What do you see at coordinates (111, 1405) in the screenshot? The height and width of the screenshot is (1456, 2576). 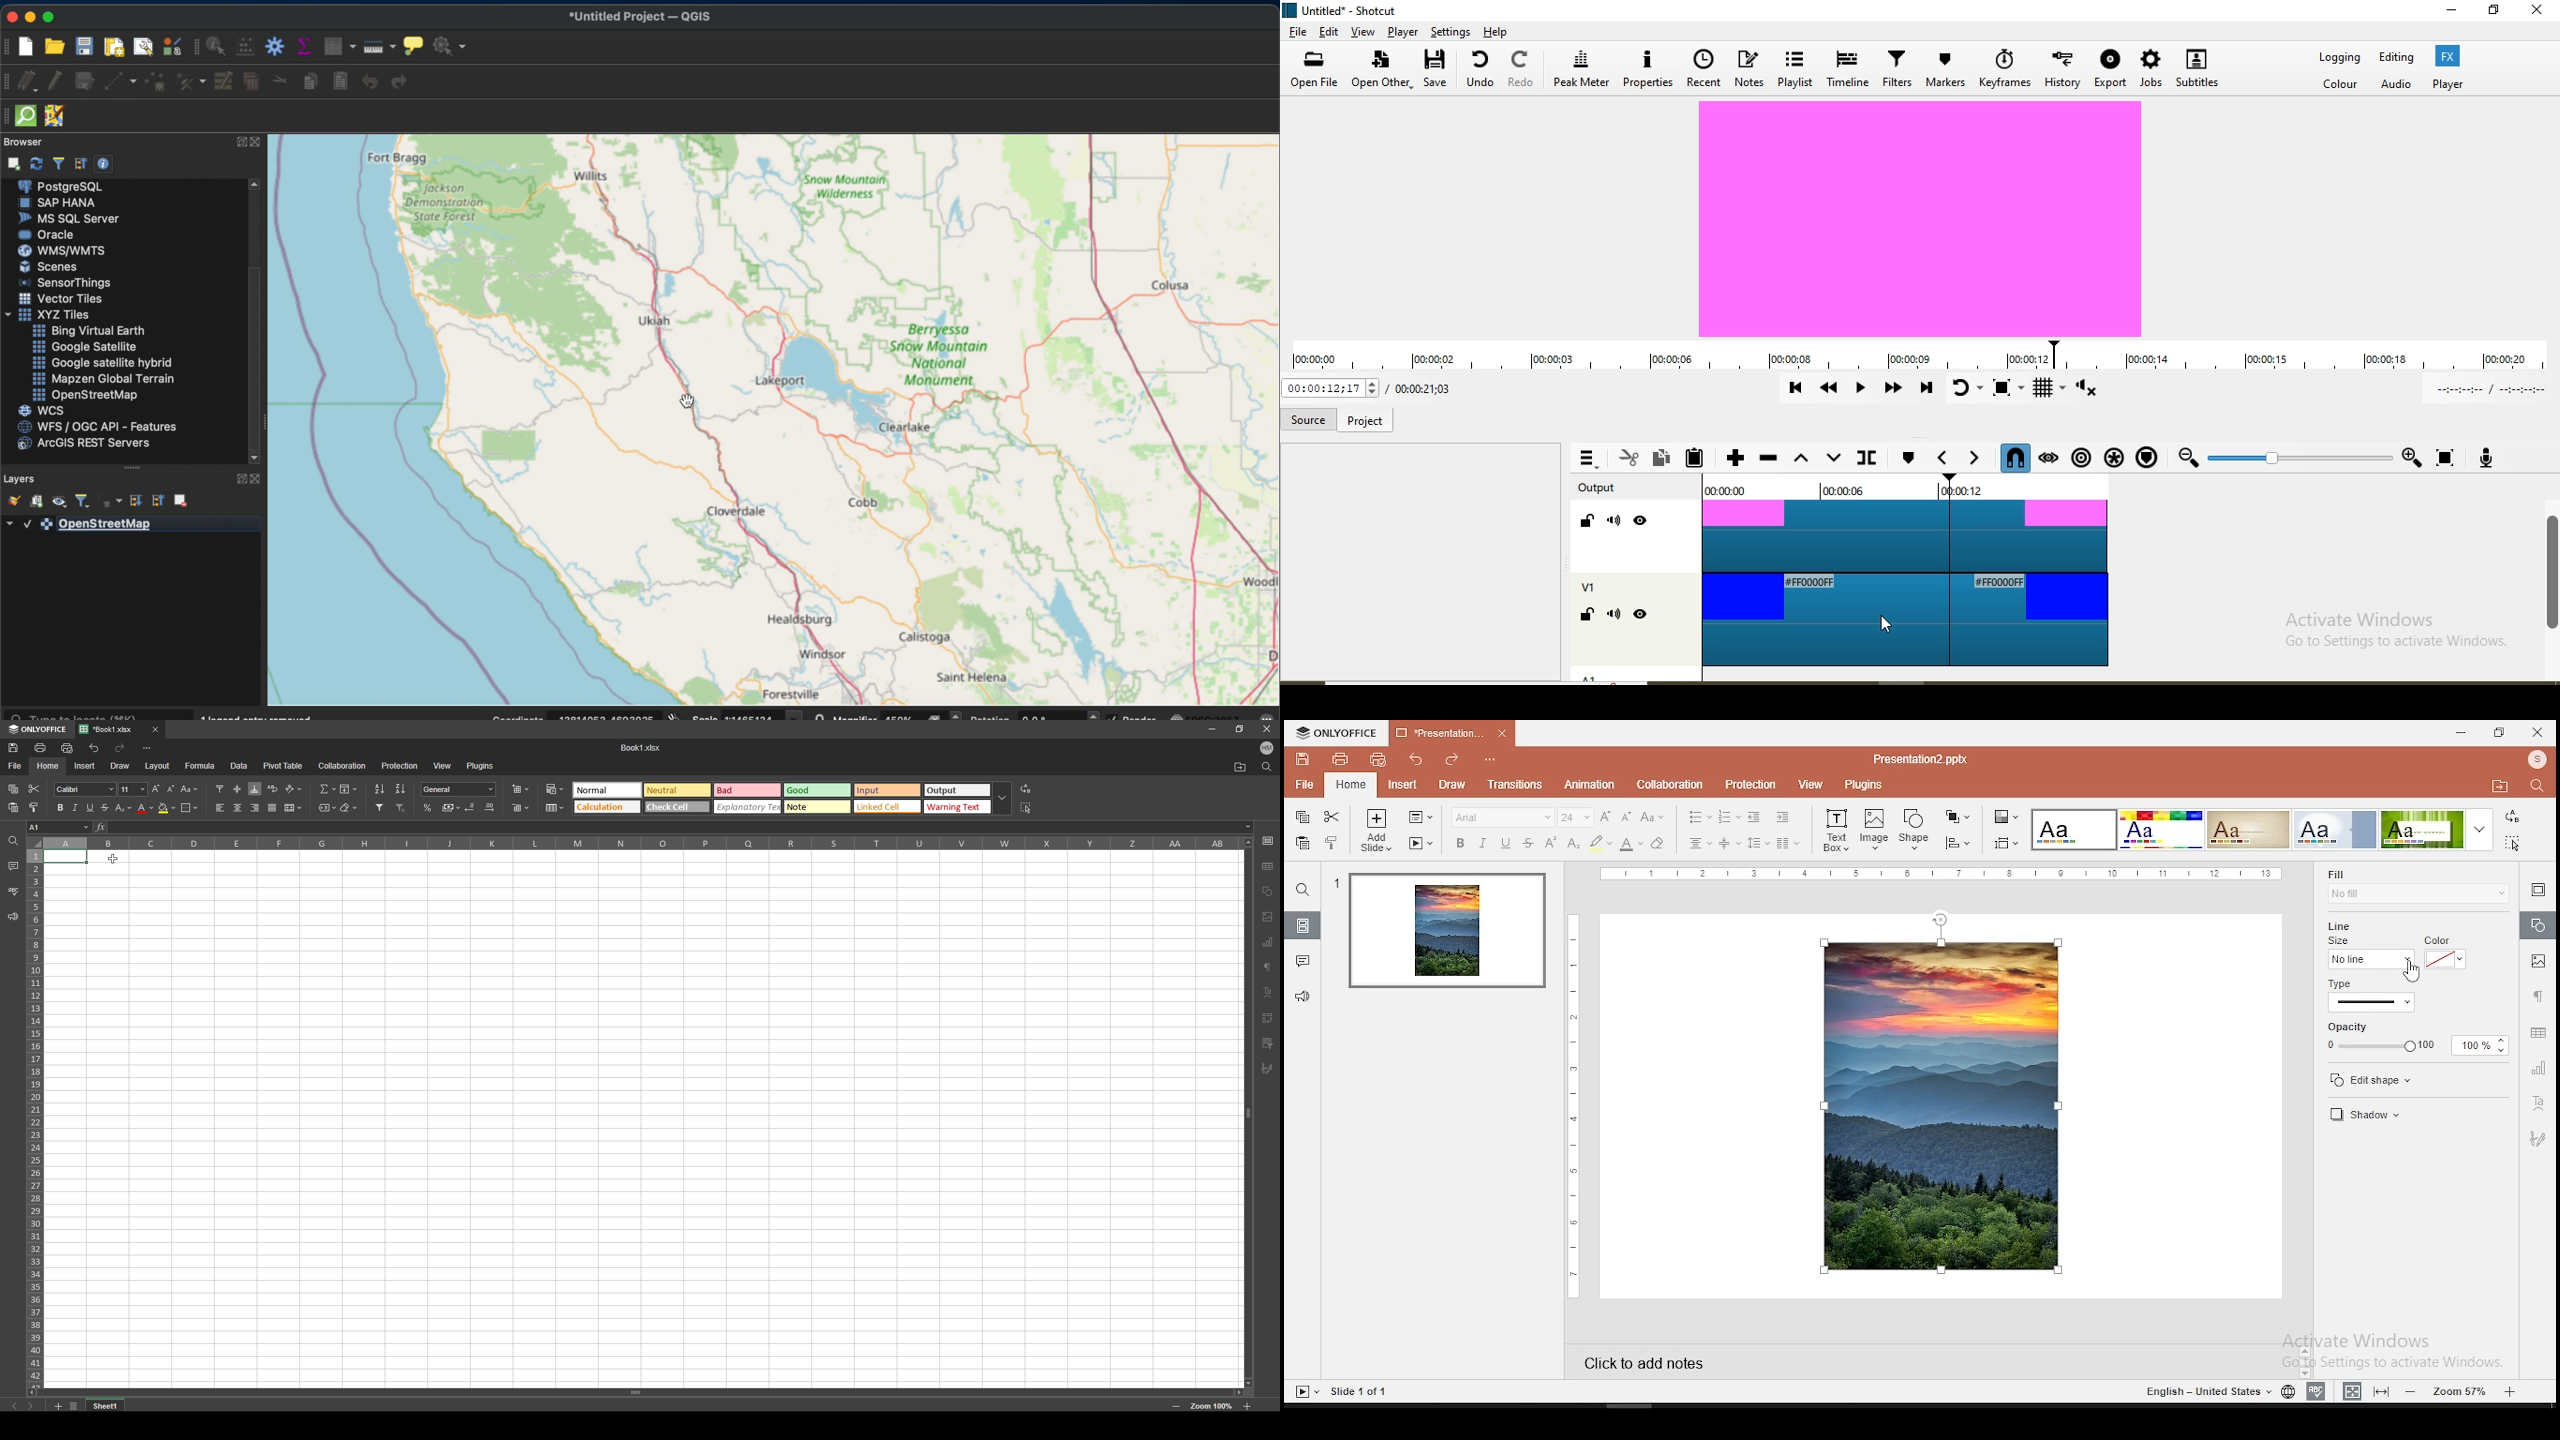 I see `tab` at bounding box center [111, 1405].